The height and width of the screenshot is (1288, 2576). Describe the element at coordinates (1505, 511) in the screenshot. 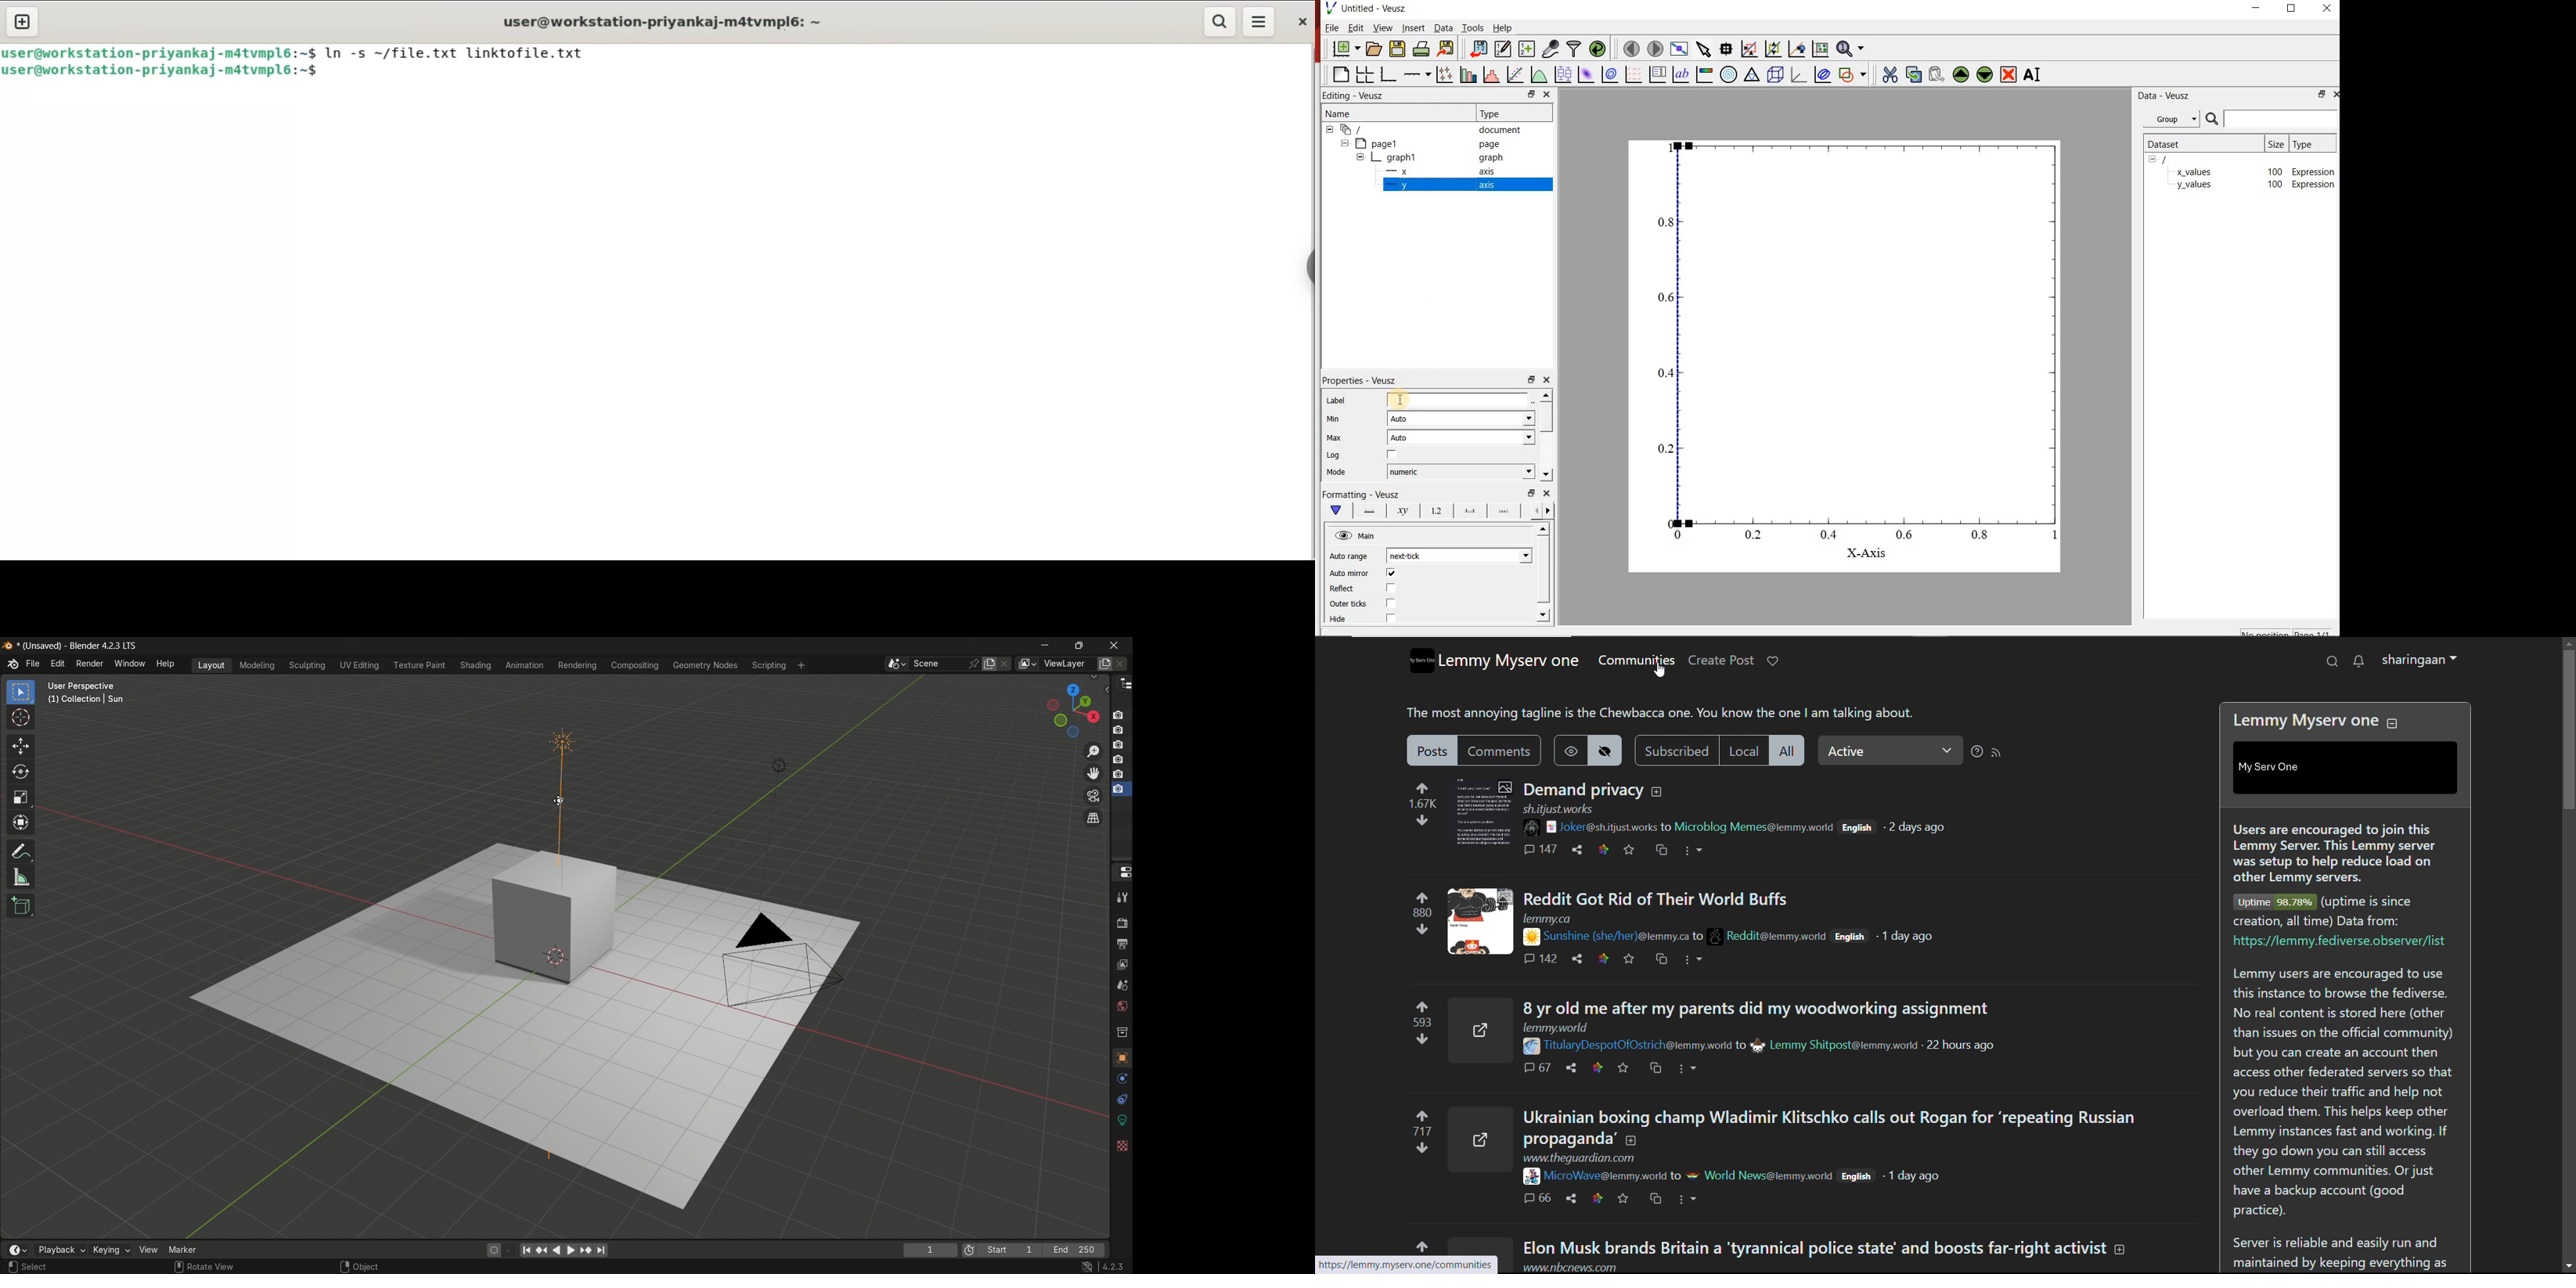

I see `minor ticks` at that location.